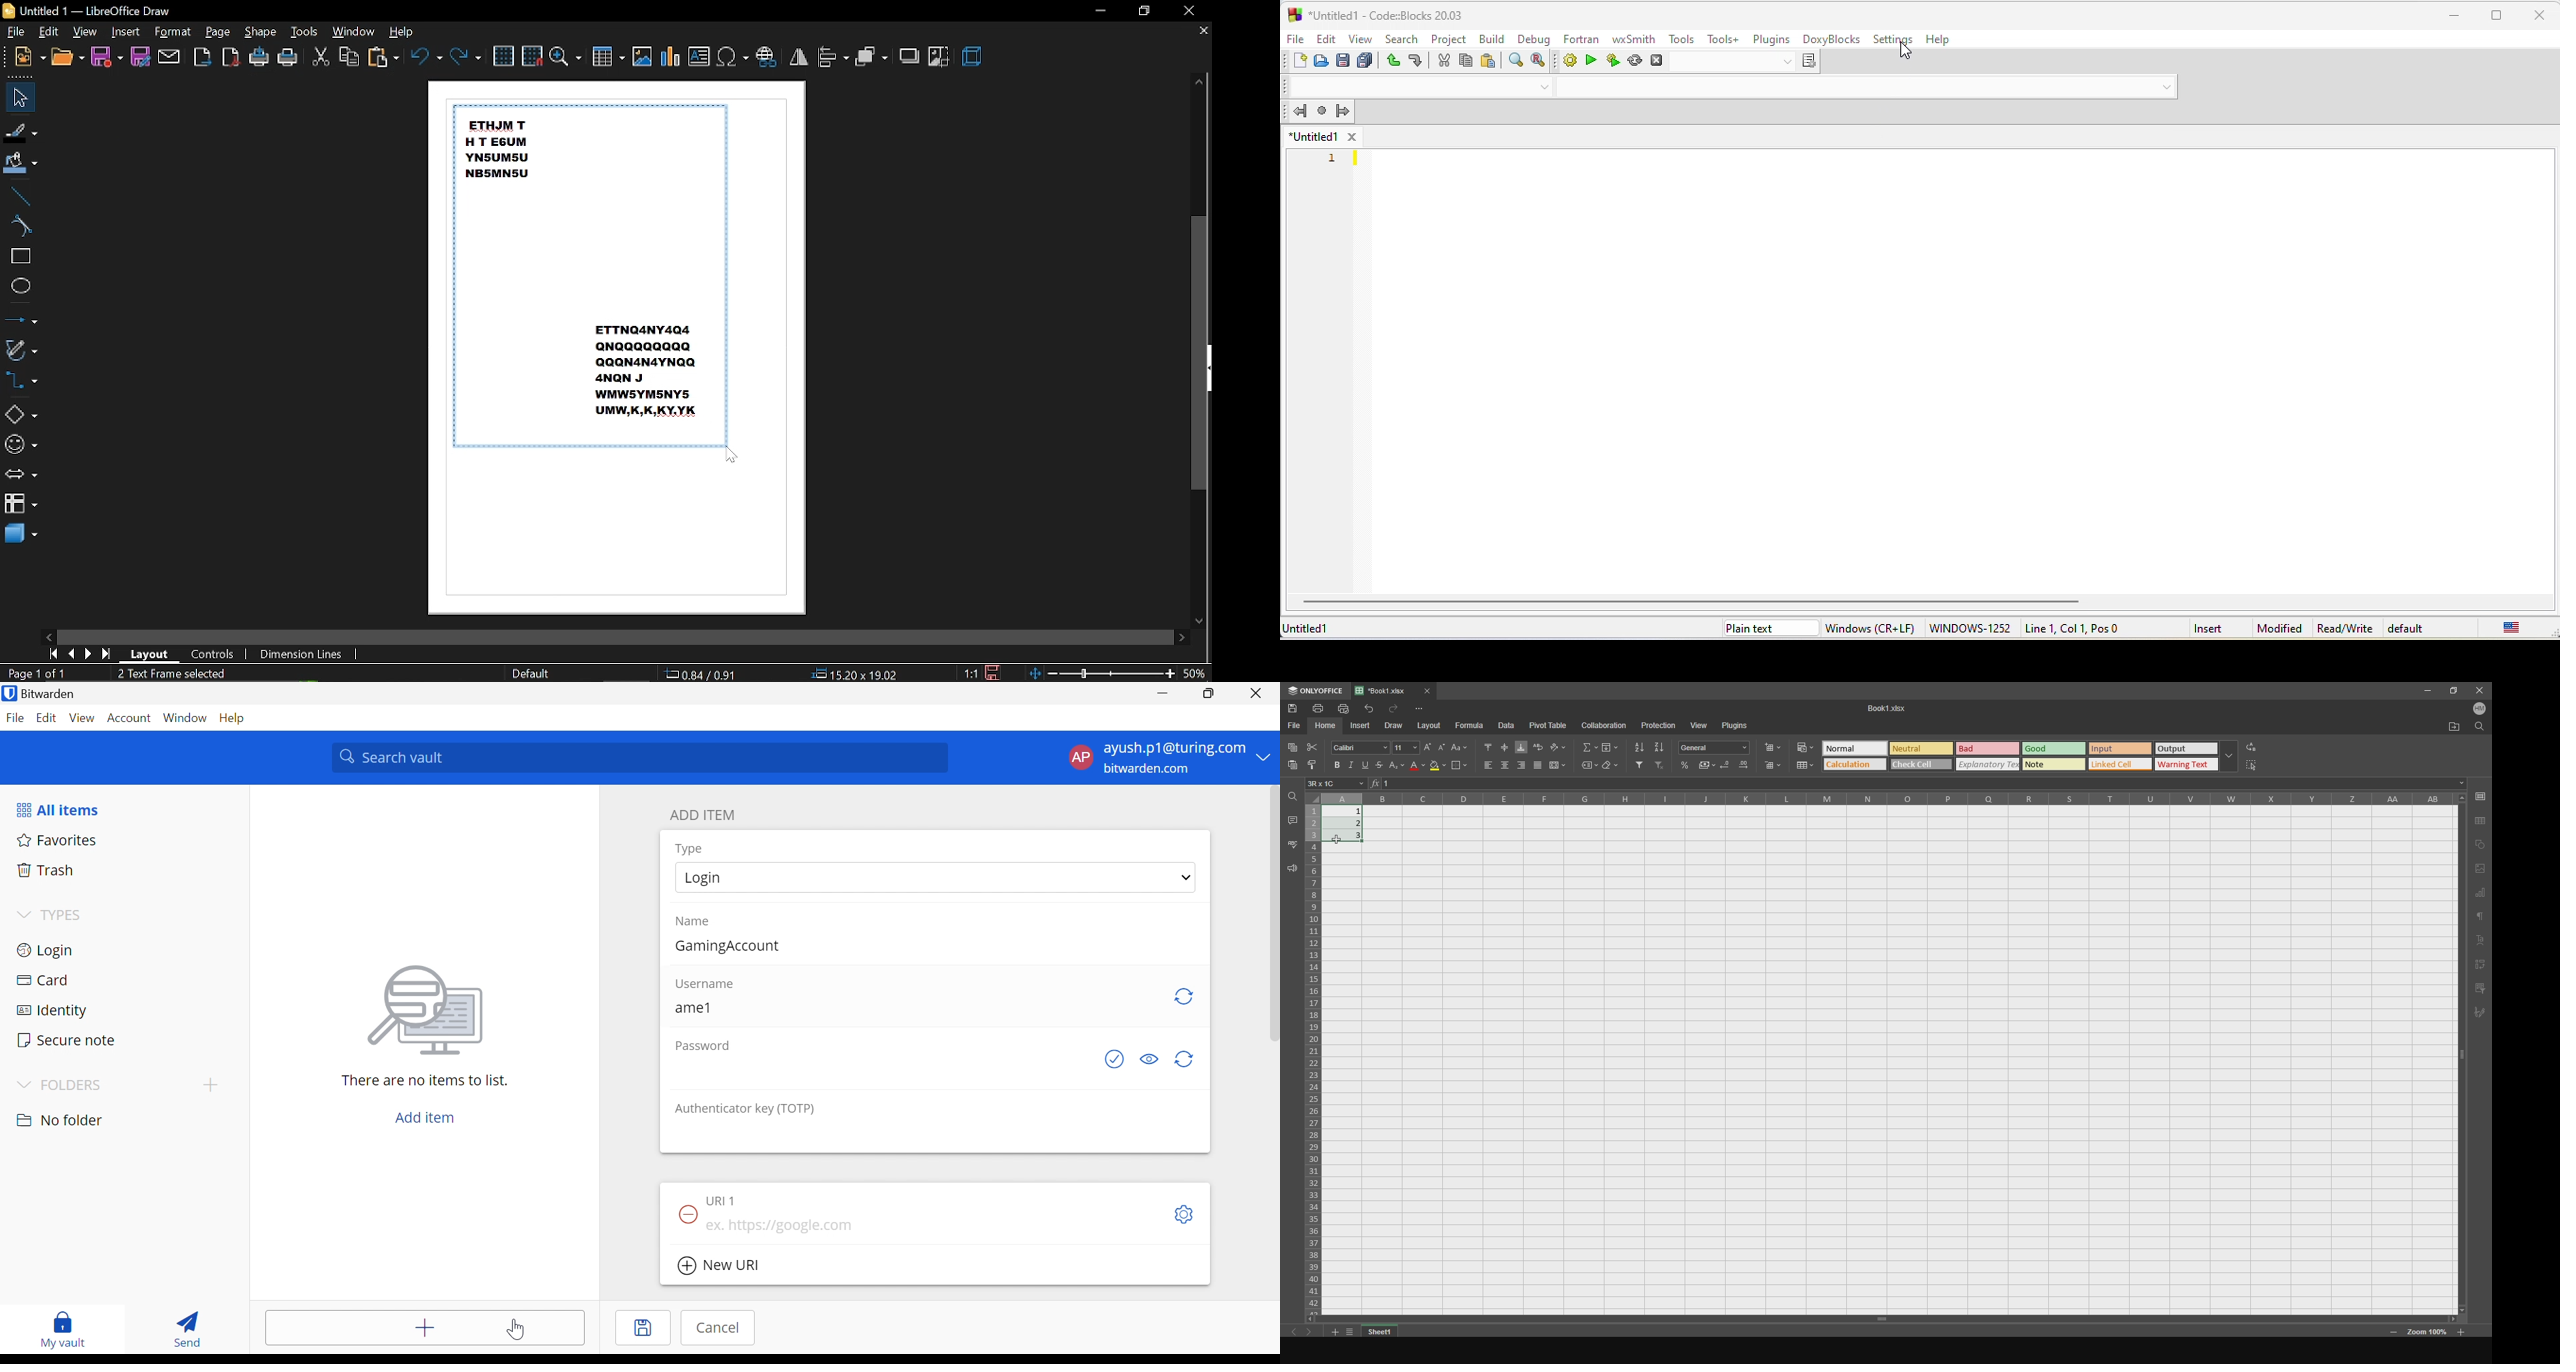 The image size is (2576, 1372). Describe the element at coordinates (2481, 894) in the screenshot. I see `chart` at that location.